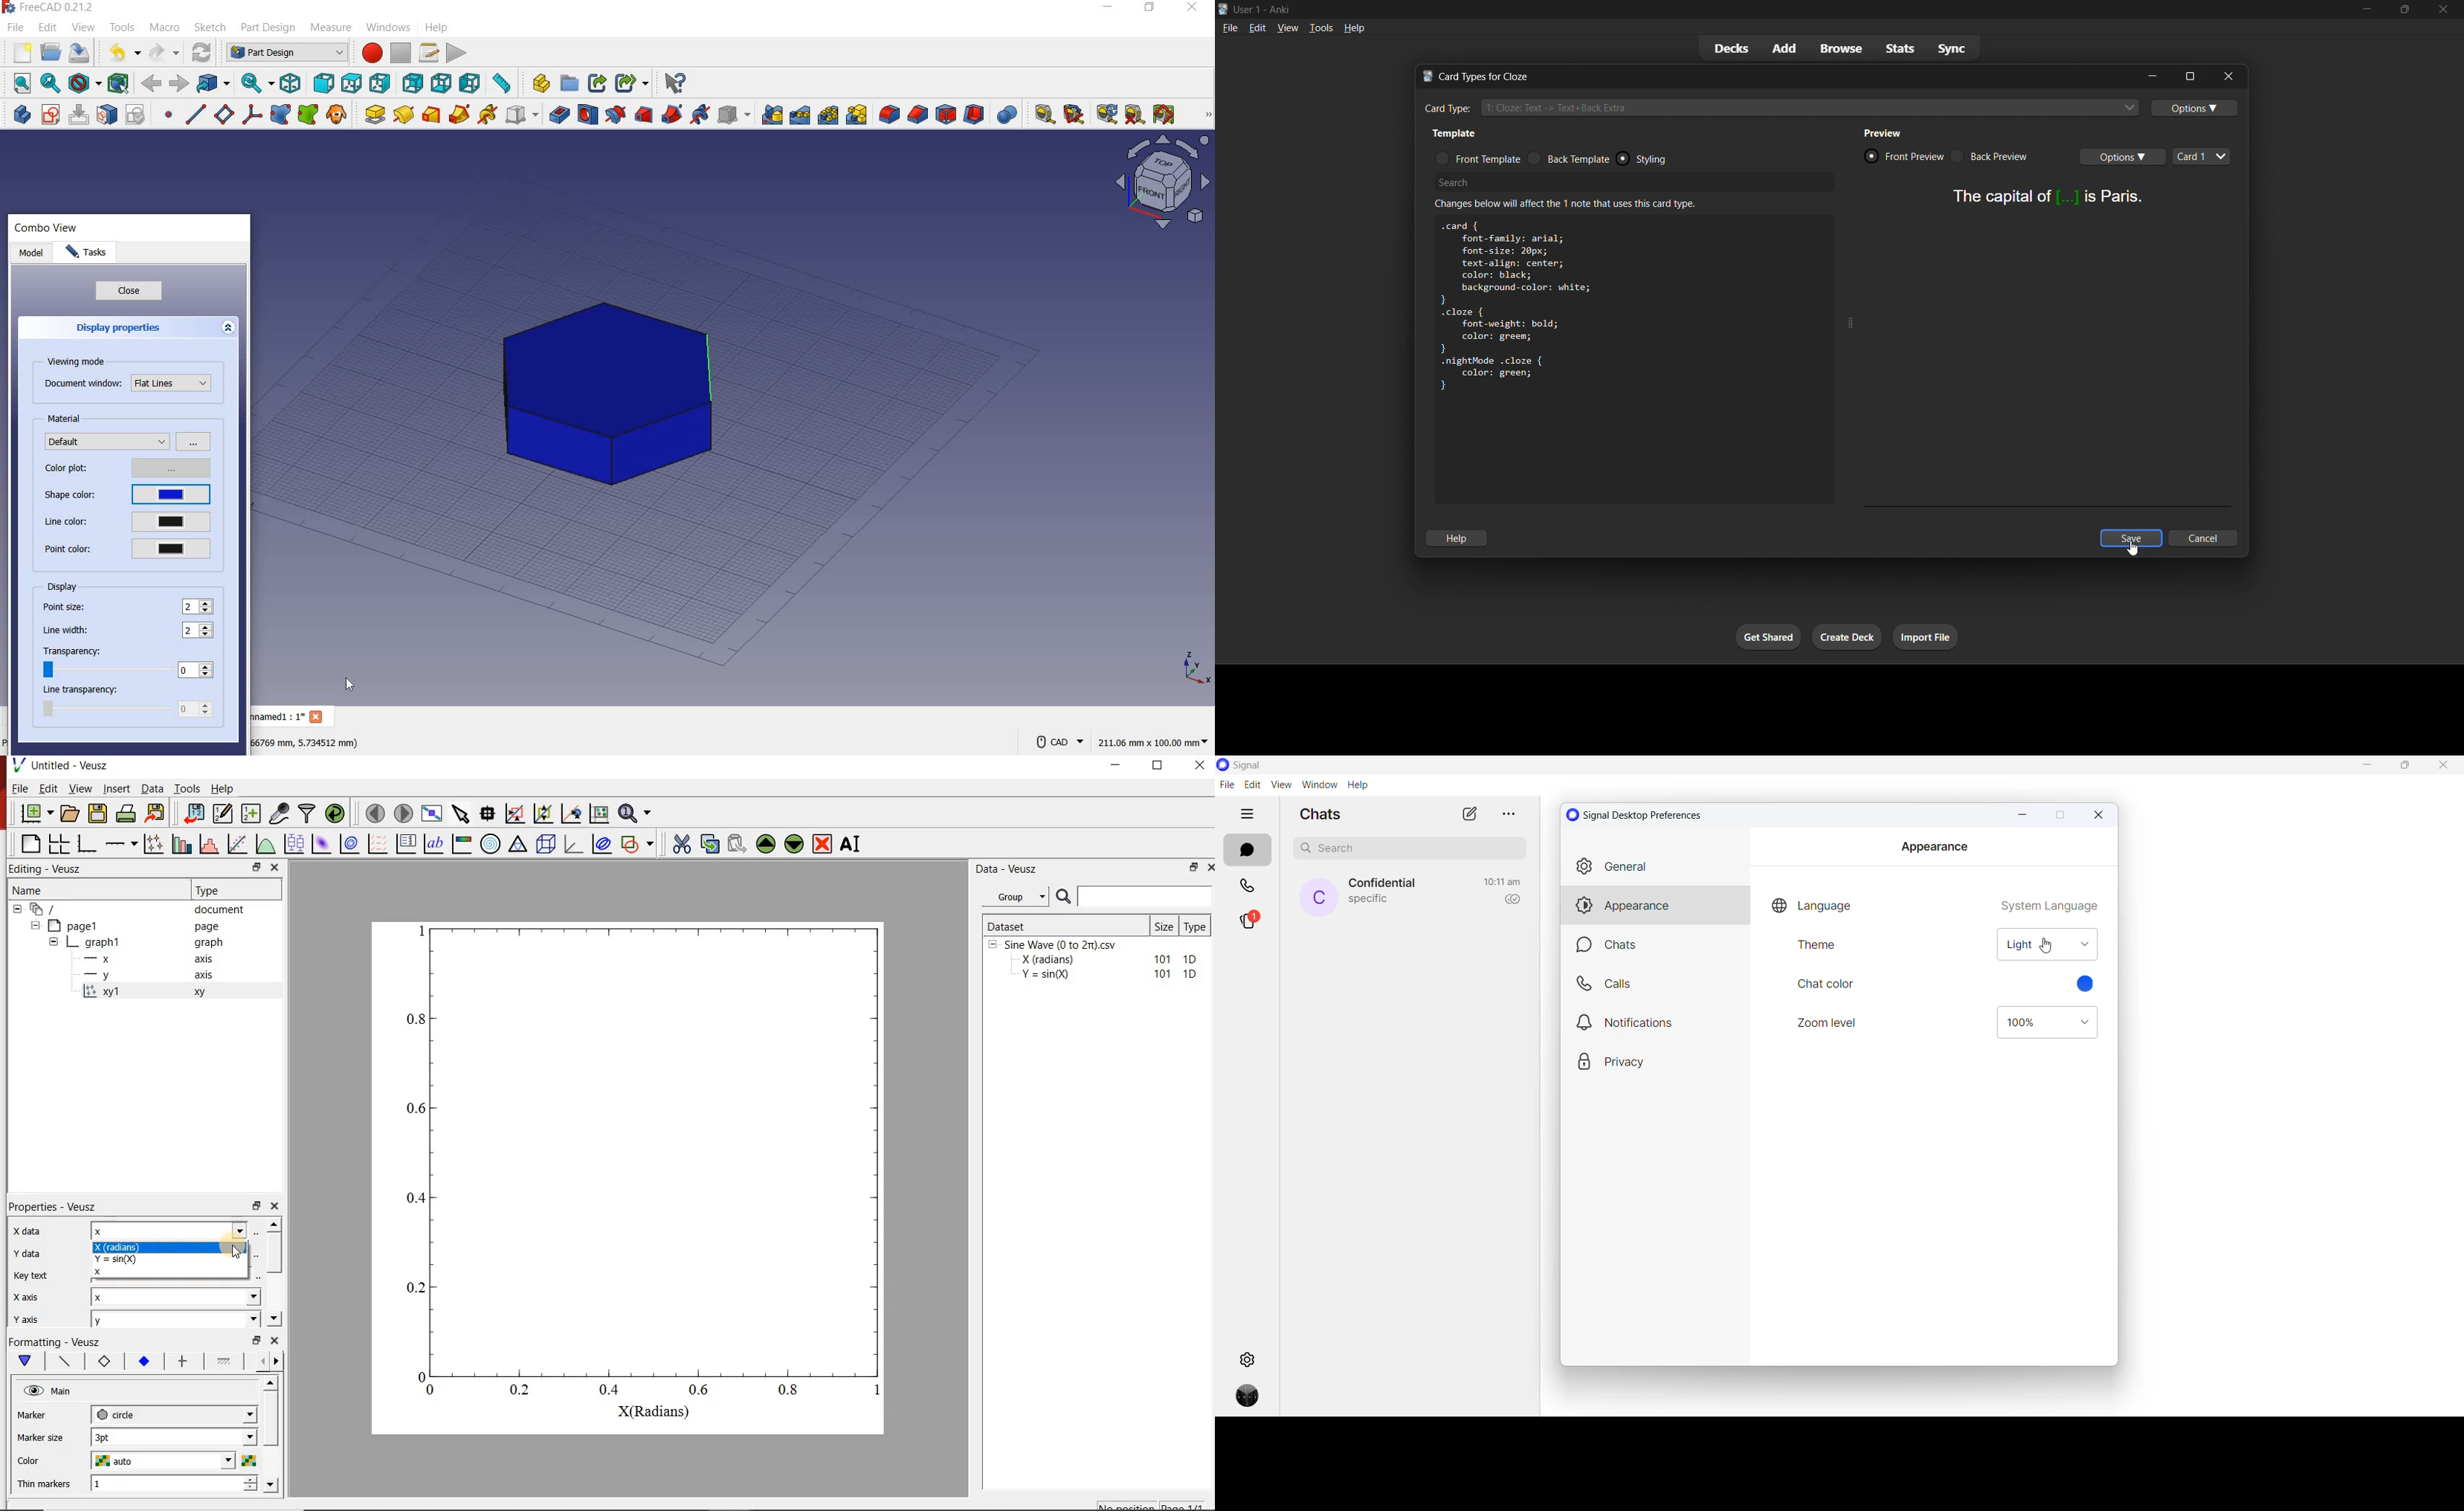 The width and height of the screenshot is (2464, 1512). Describe the element at coordinates (1248, 815) in the screenshot. I see `hide tabs` at that location.